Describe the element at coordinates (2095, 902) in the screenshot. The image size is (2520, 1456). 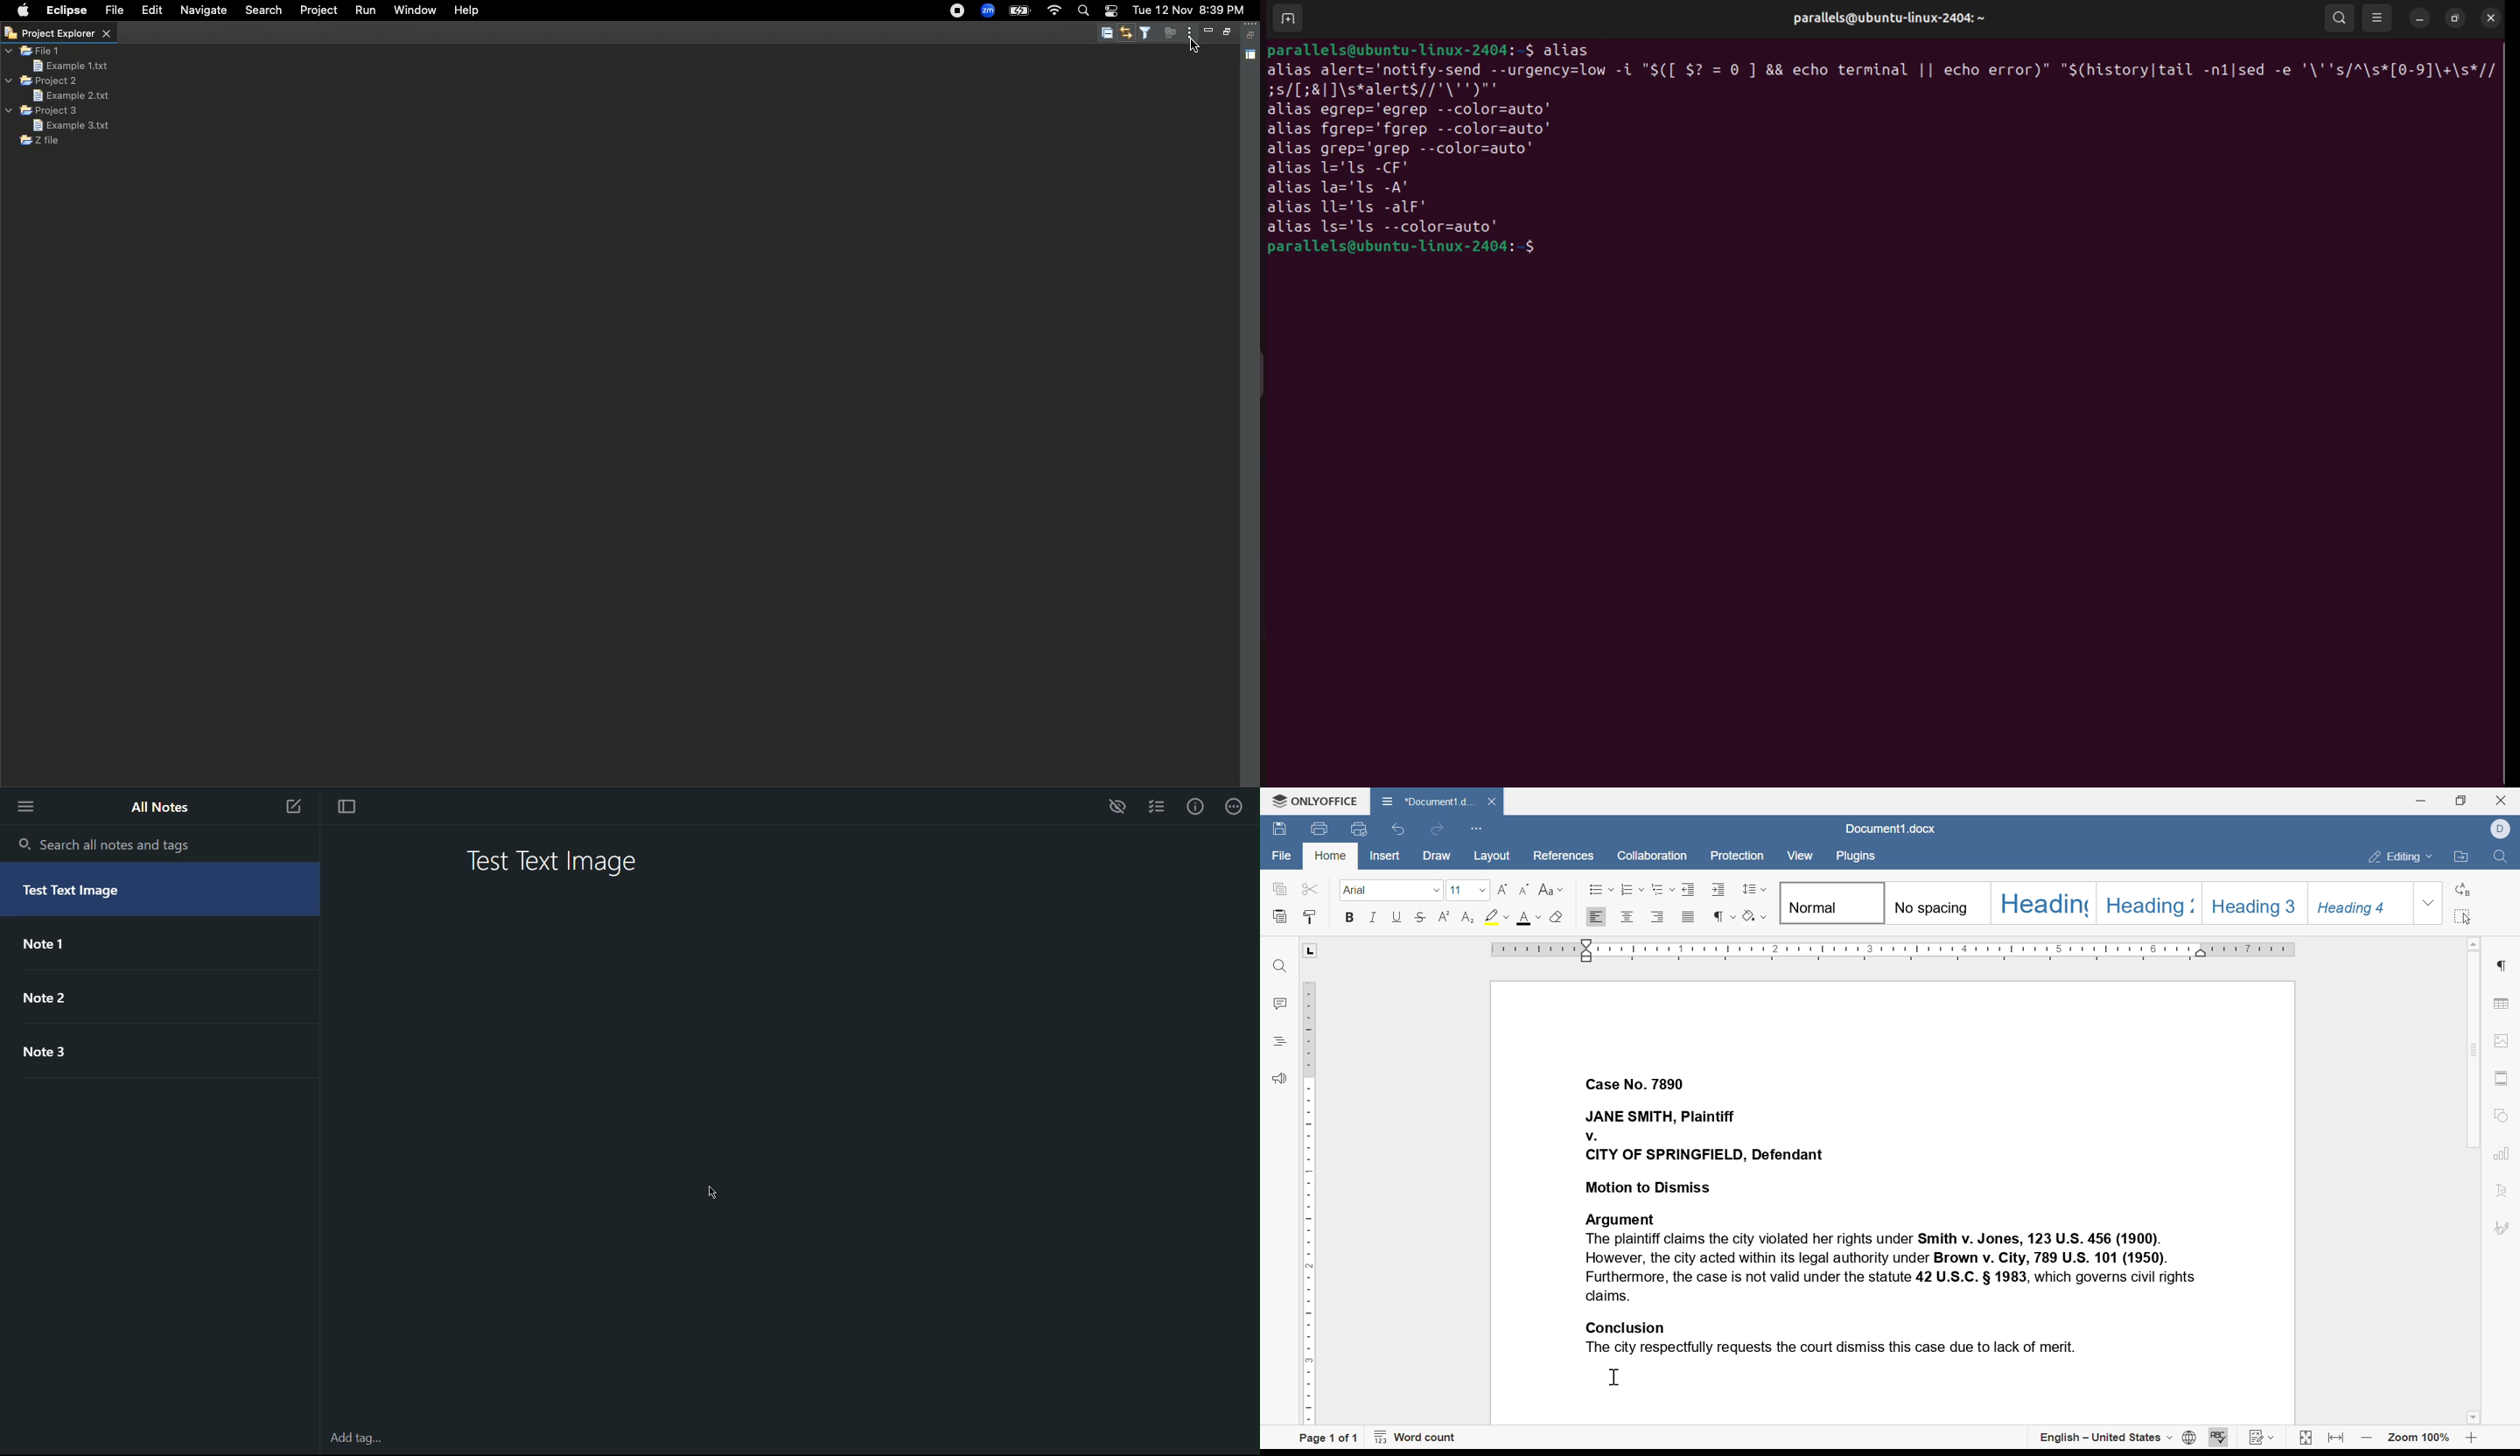
I see `headings` at that location.